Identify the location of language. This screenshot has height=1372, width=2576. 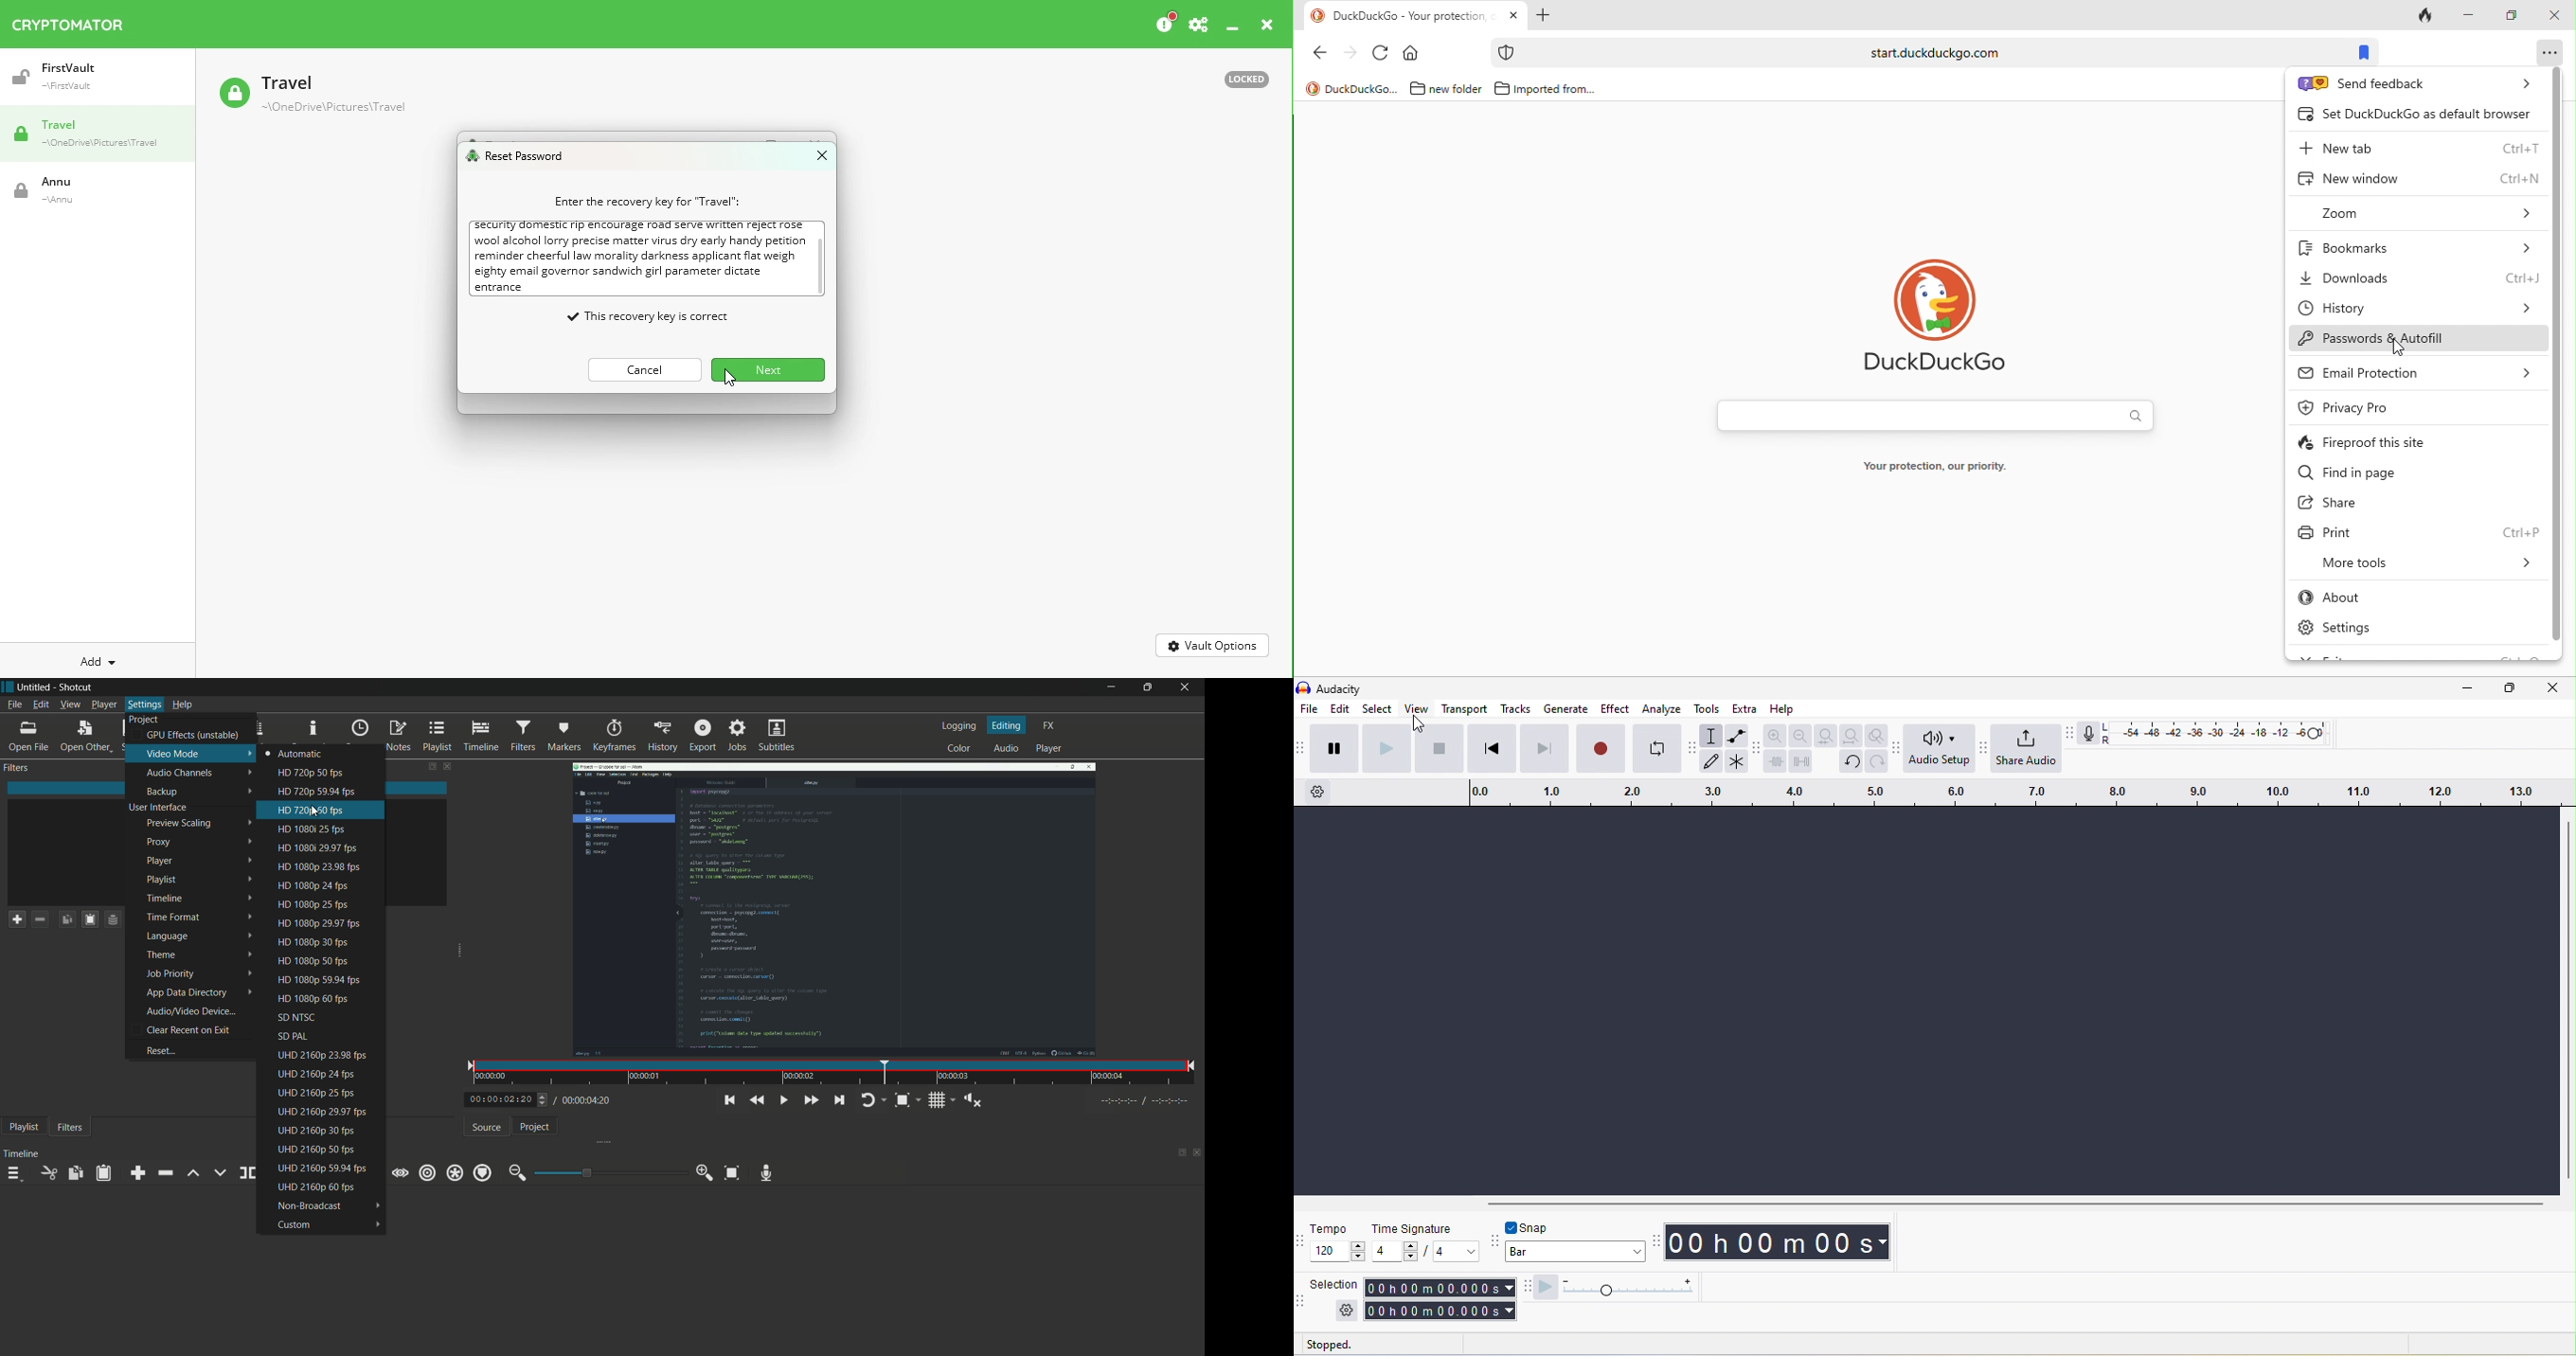
(200, 937).